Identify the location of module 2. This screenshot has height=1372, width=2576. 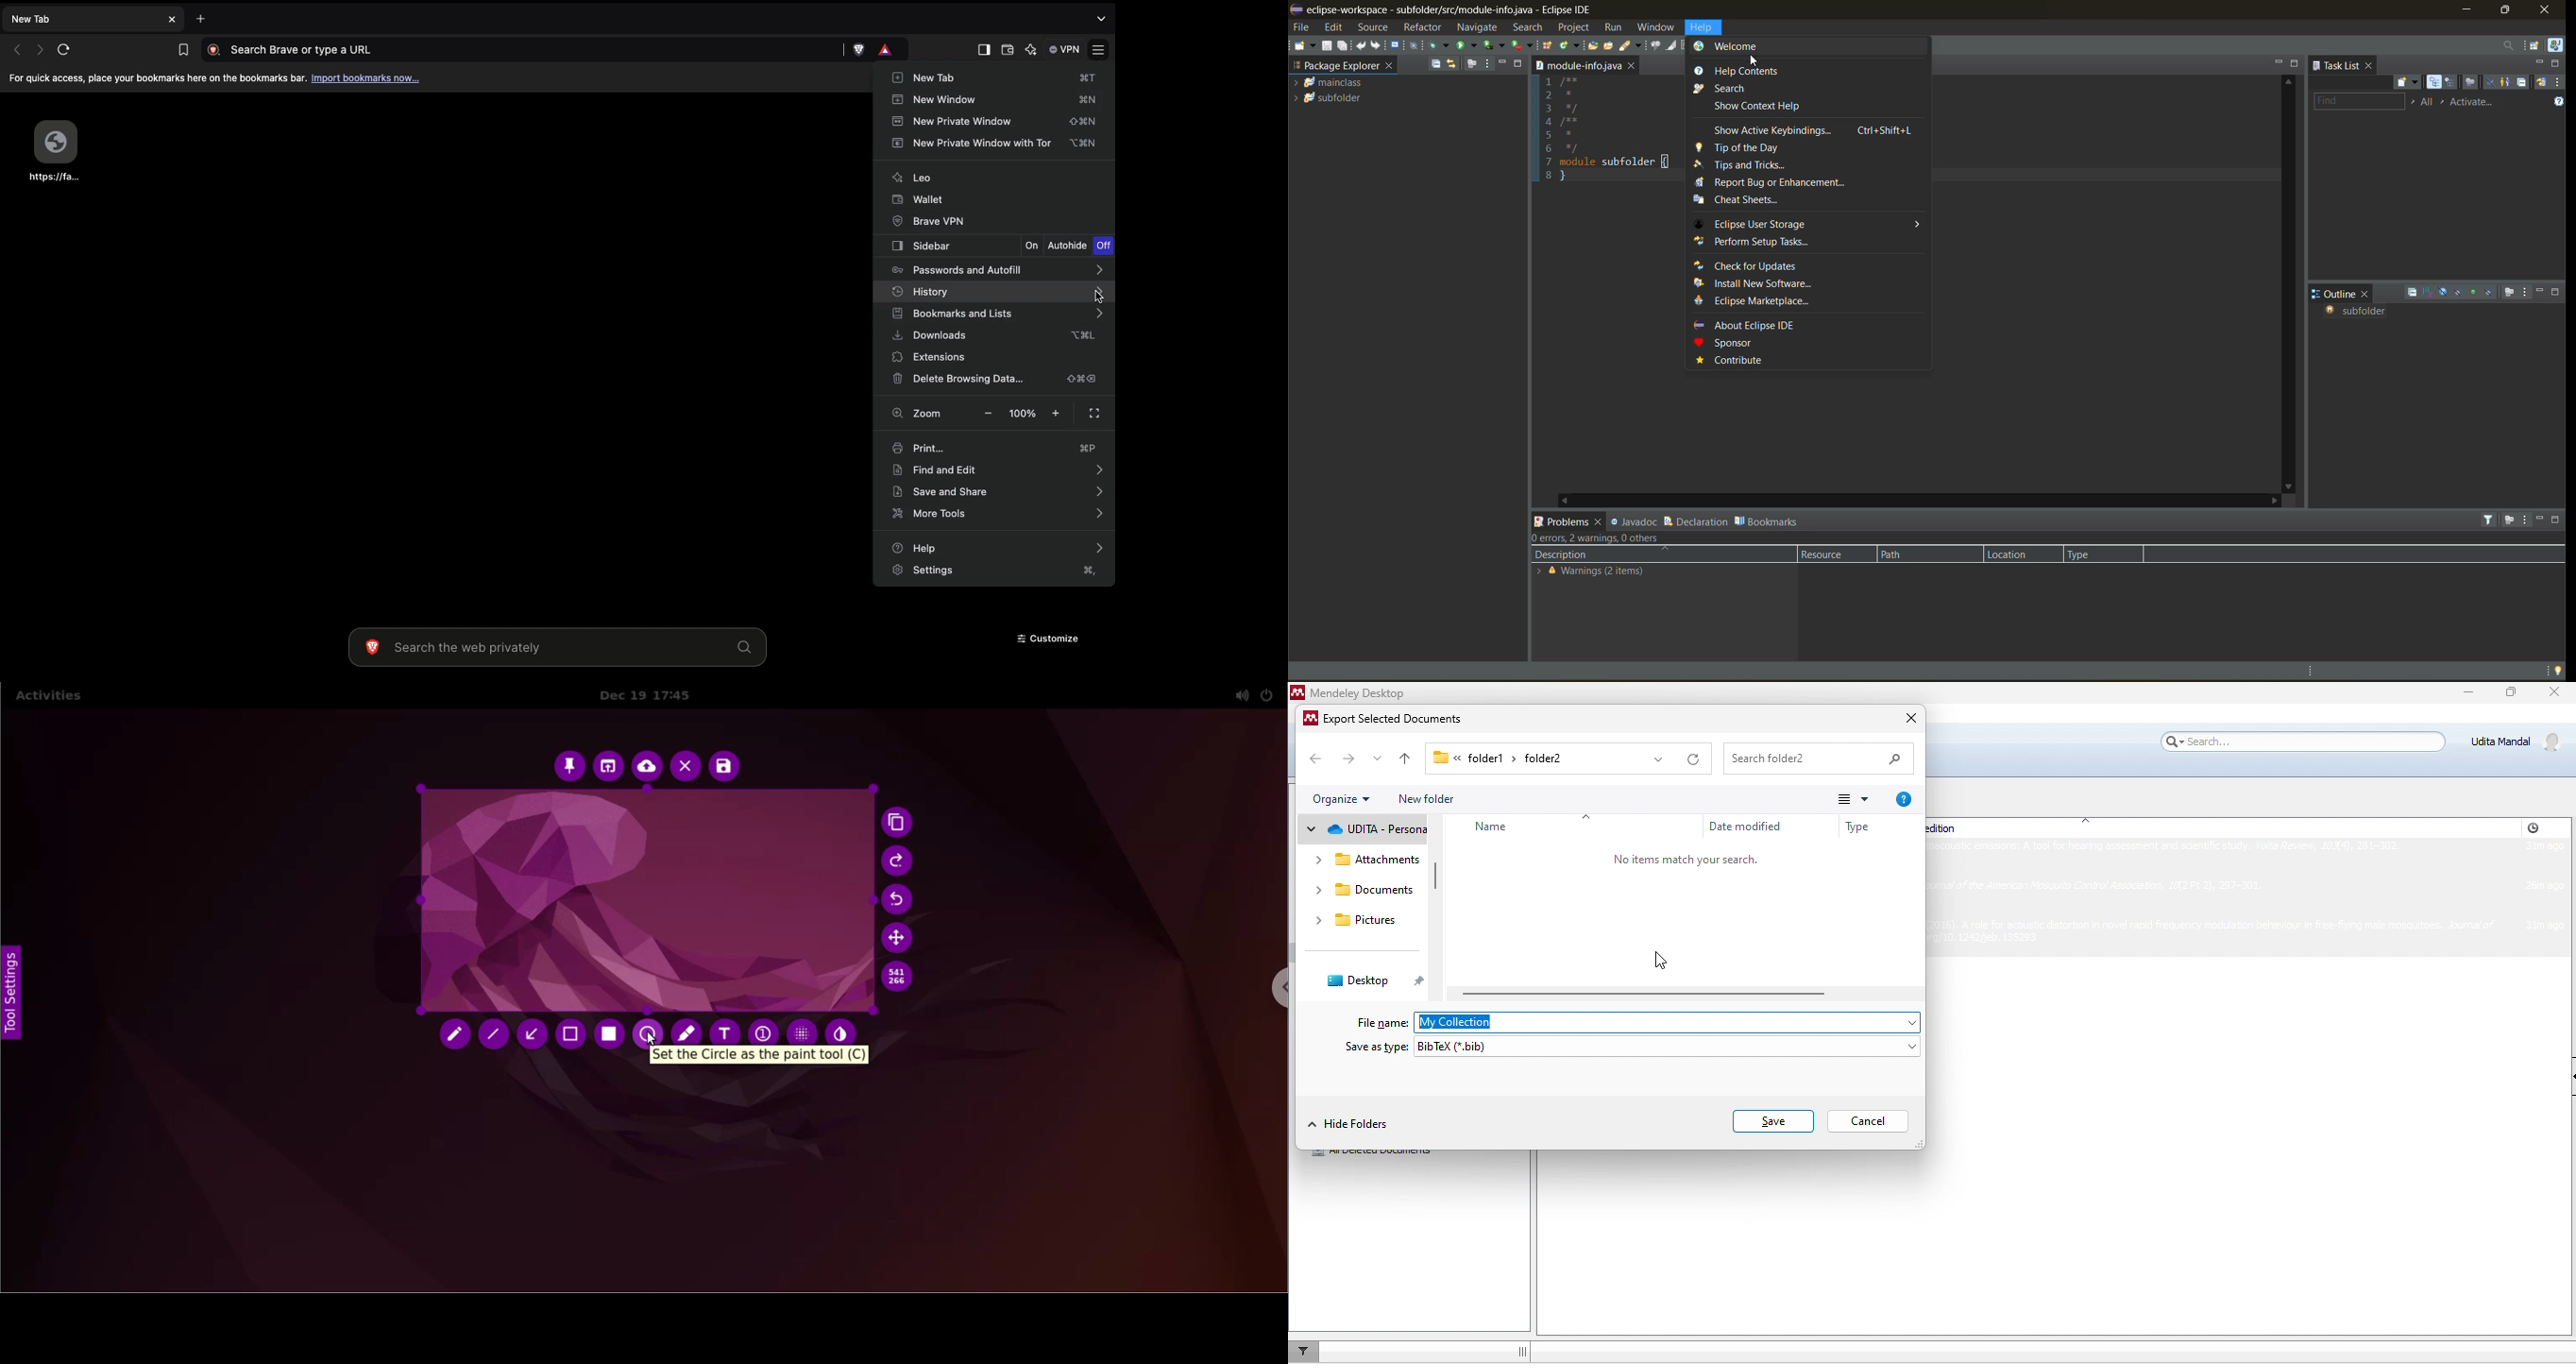
(1329, 99).